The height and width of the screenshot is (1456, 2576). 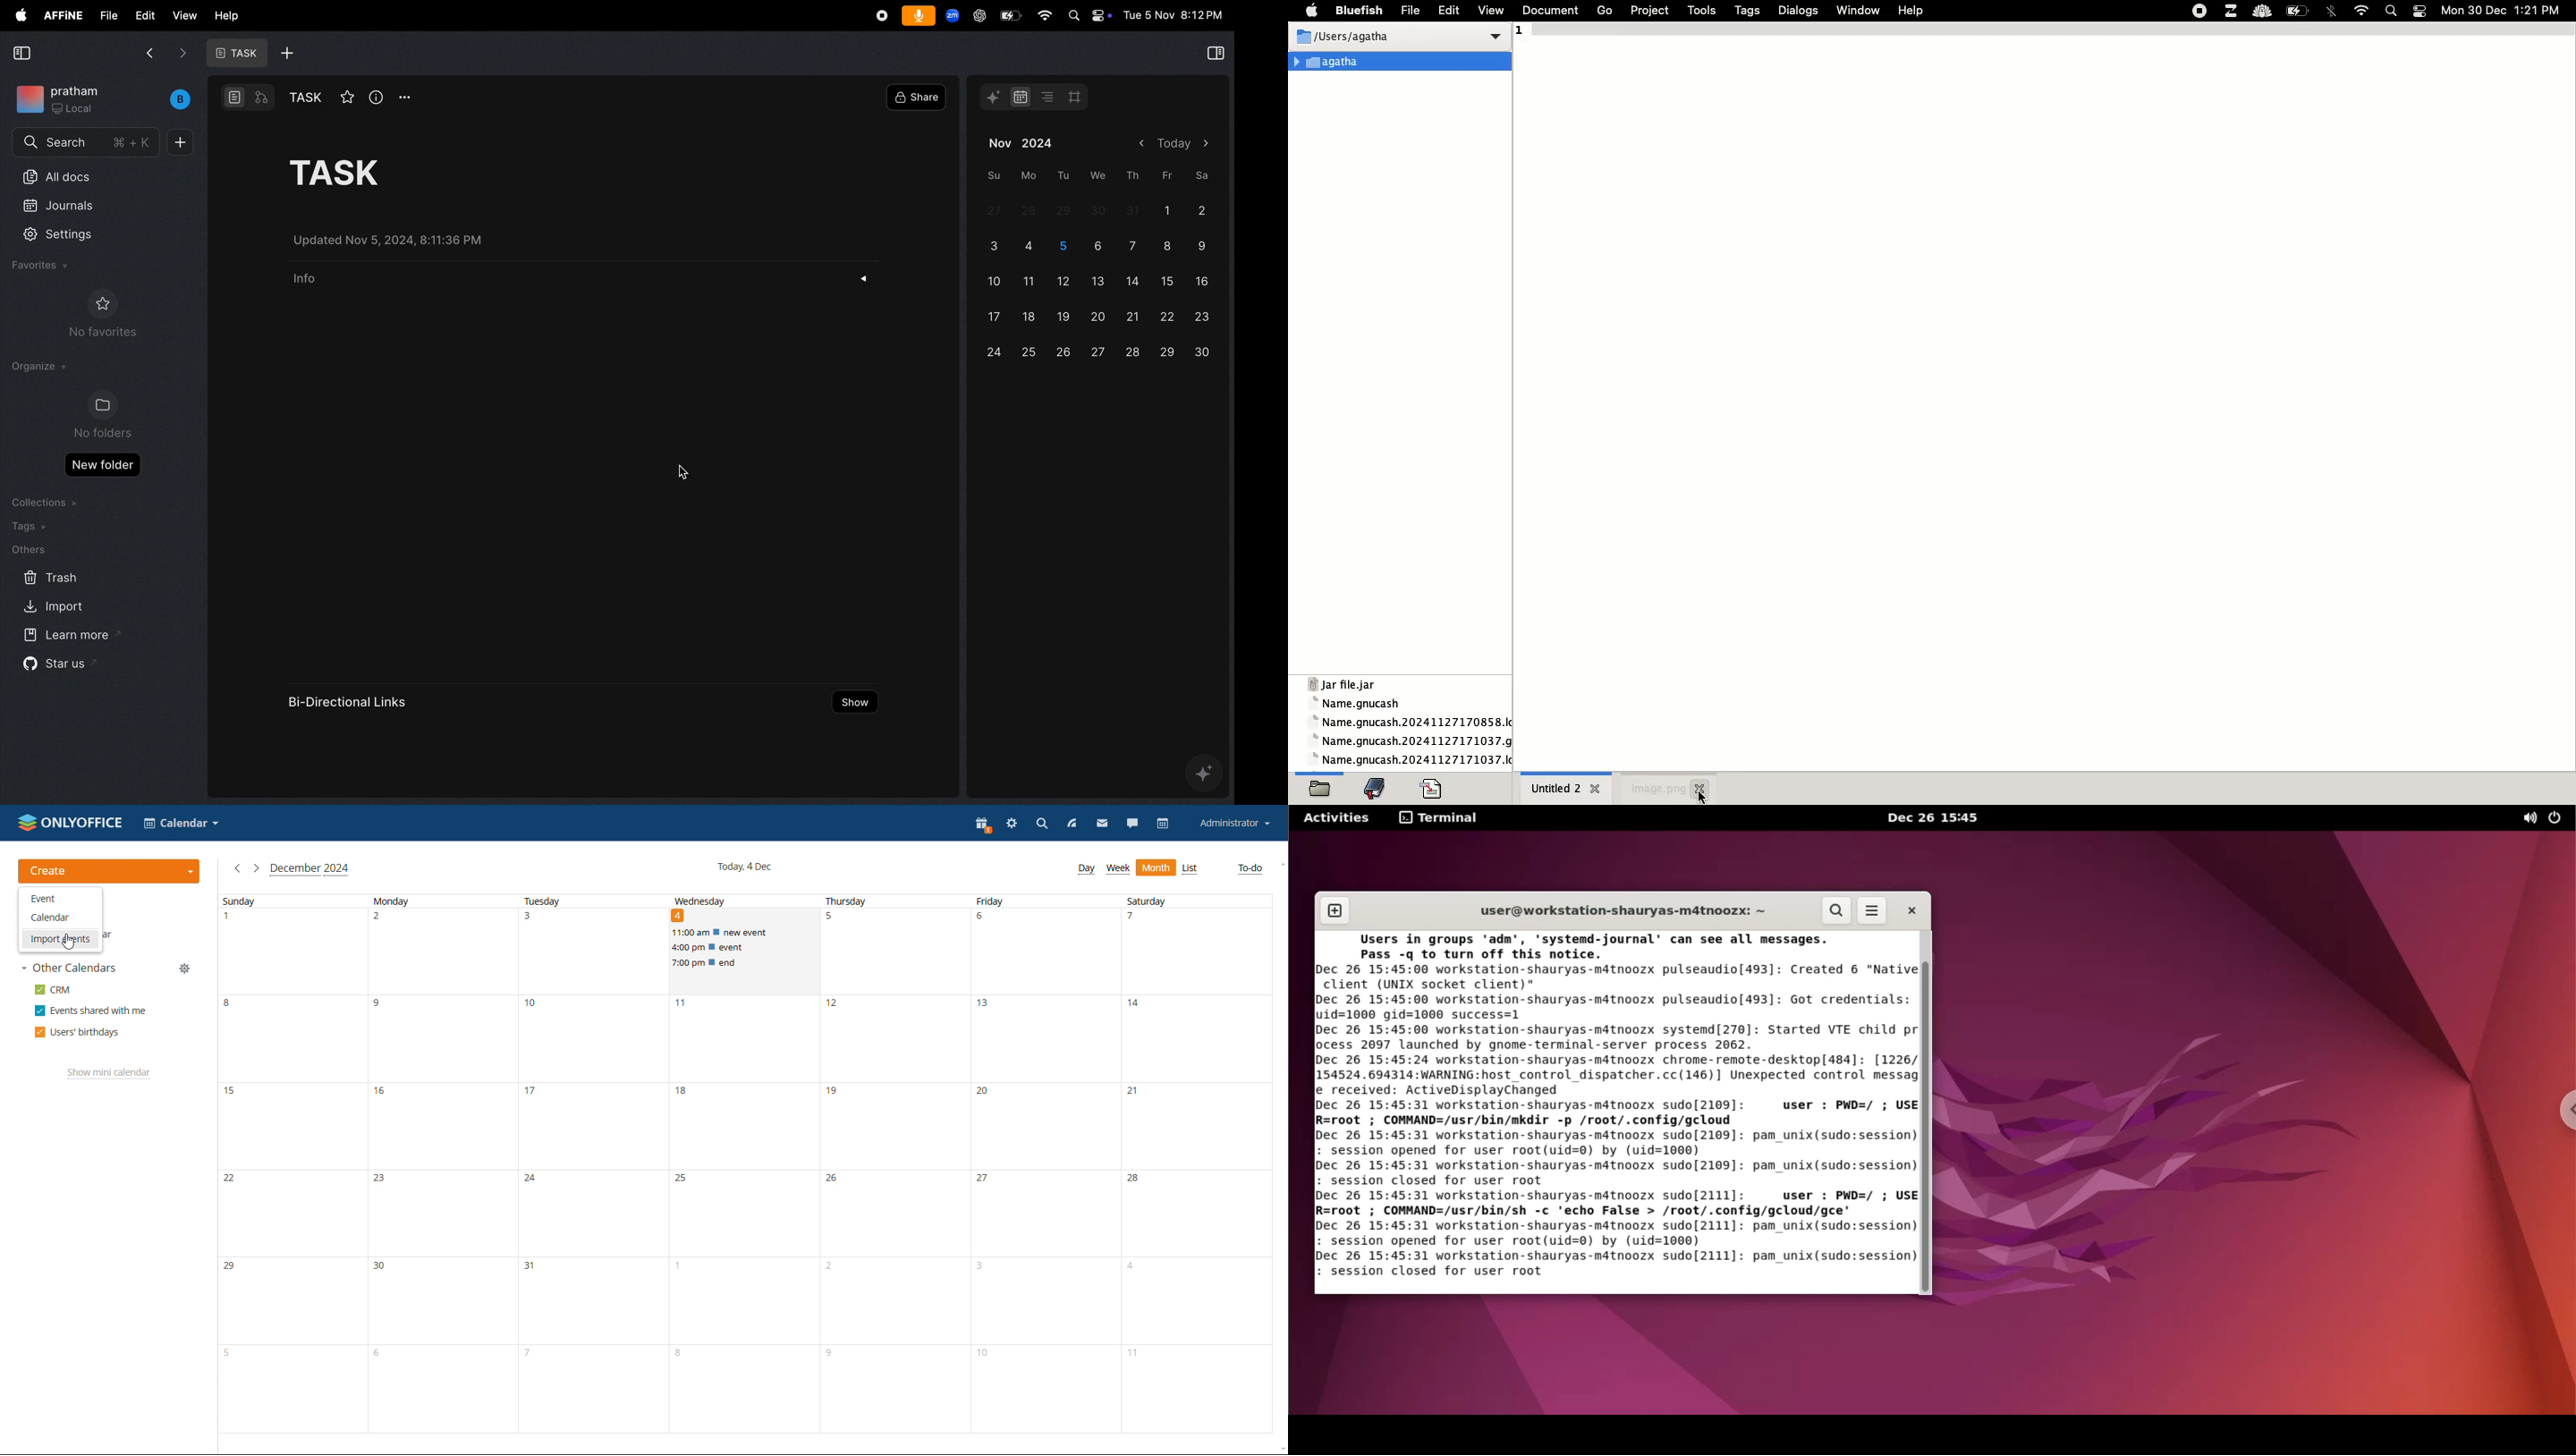 I want to click on updated, so click(x=398, y=240).